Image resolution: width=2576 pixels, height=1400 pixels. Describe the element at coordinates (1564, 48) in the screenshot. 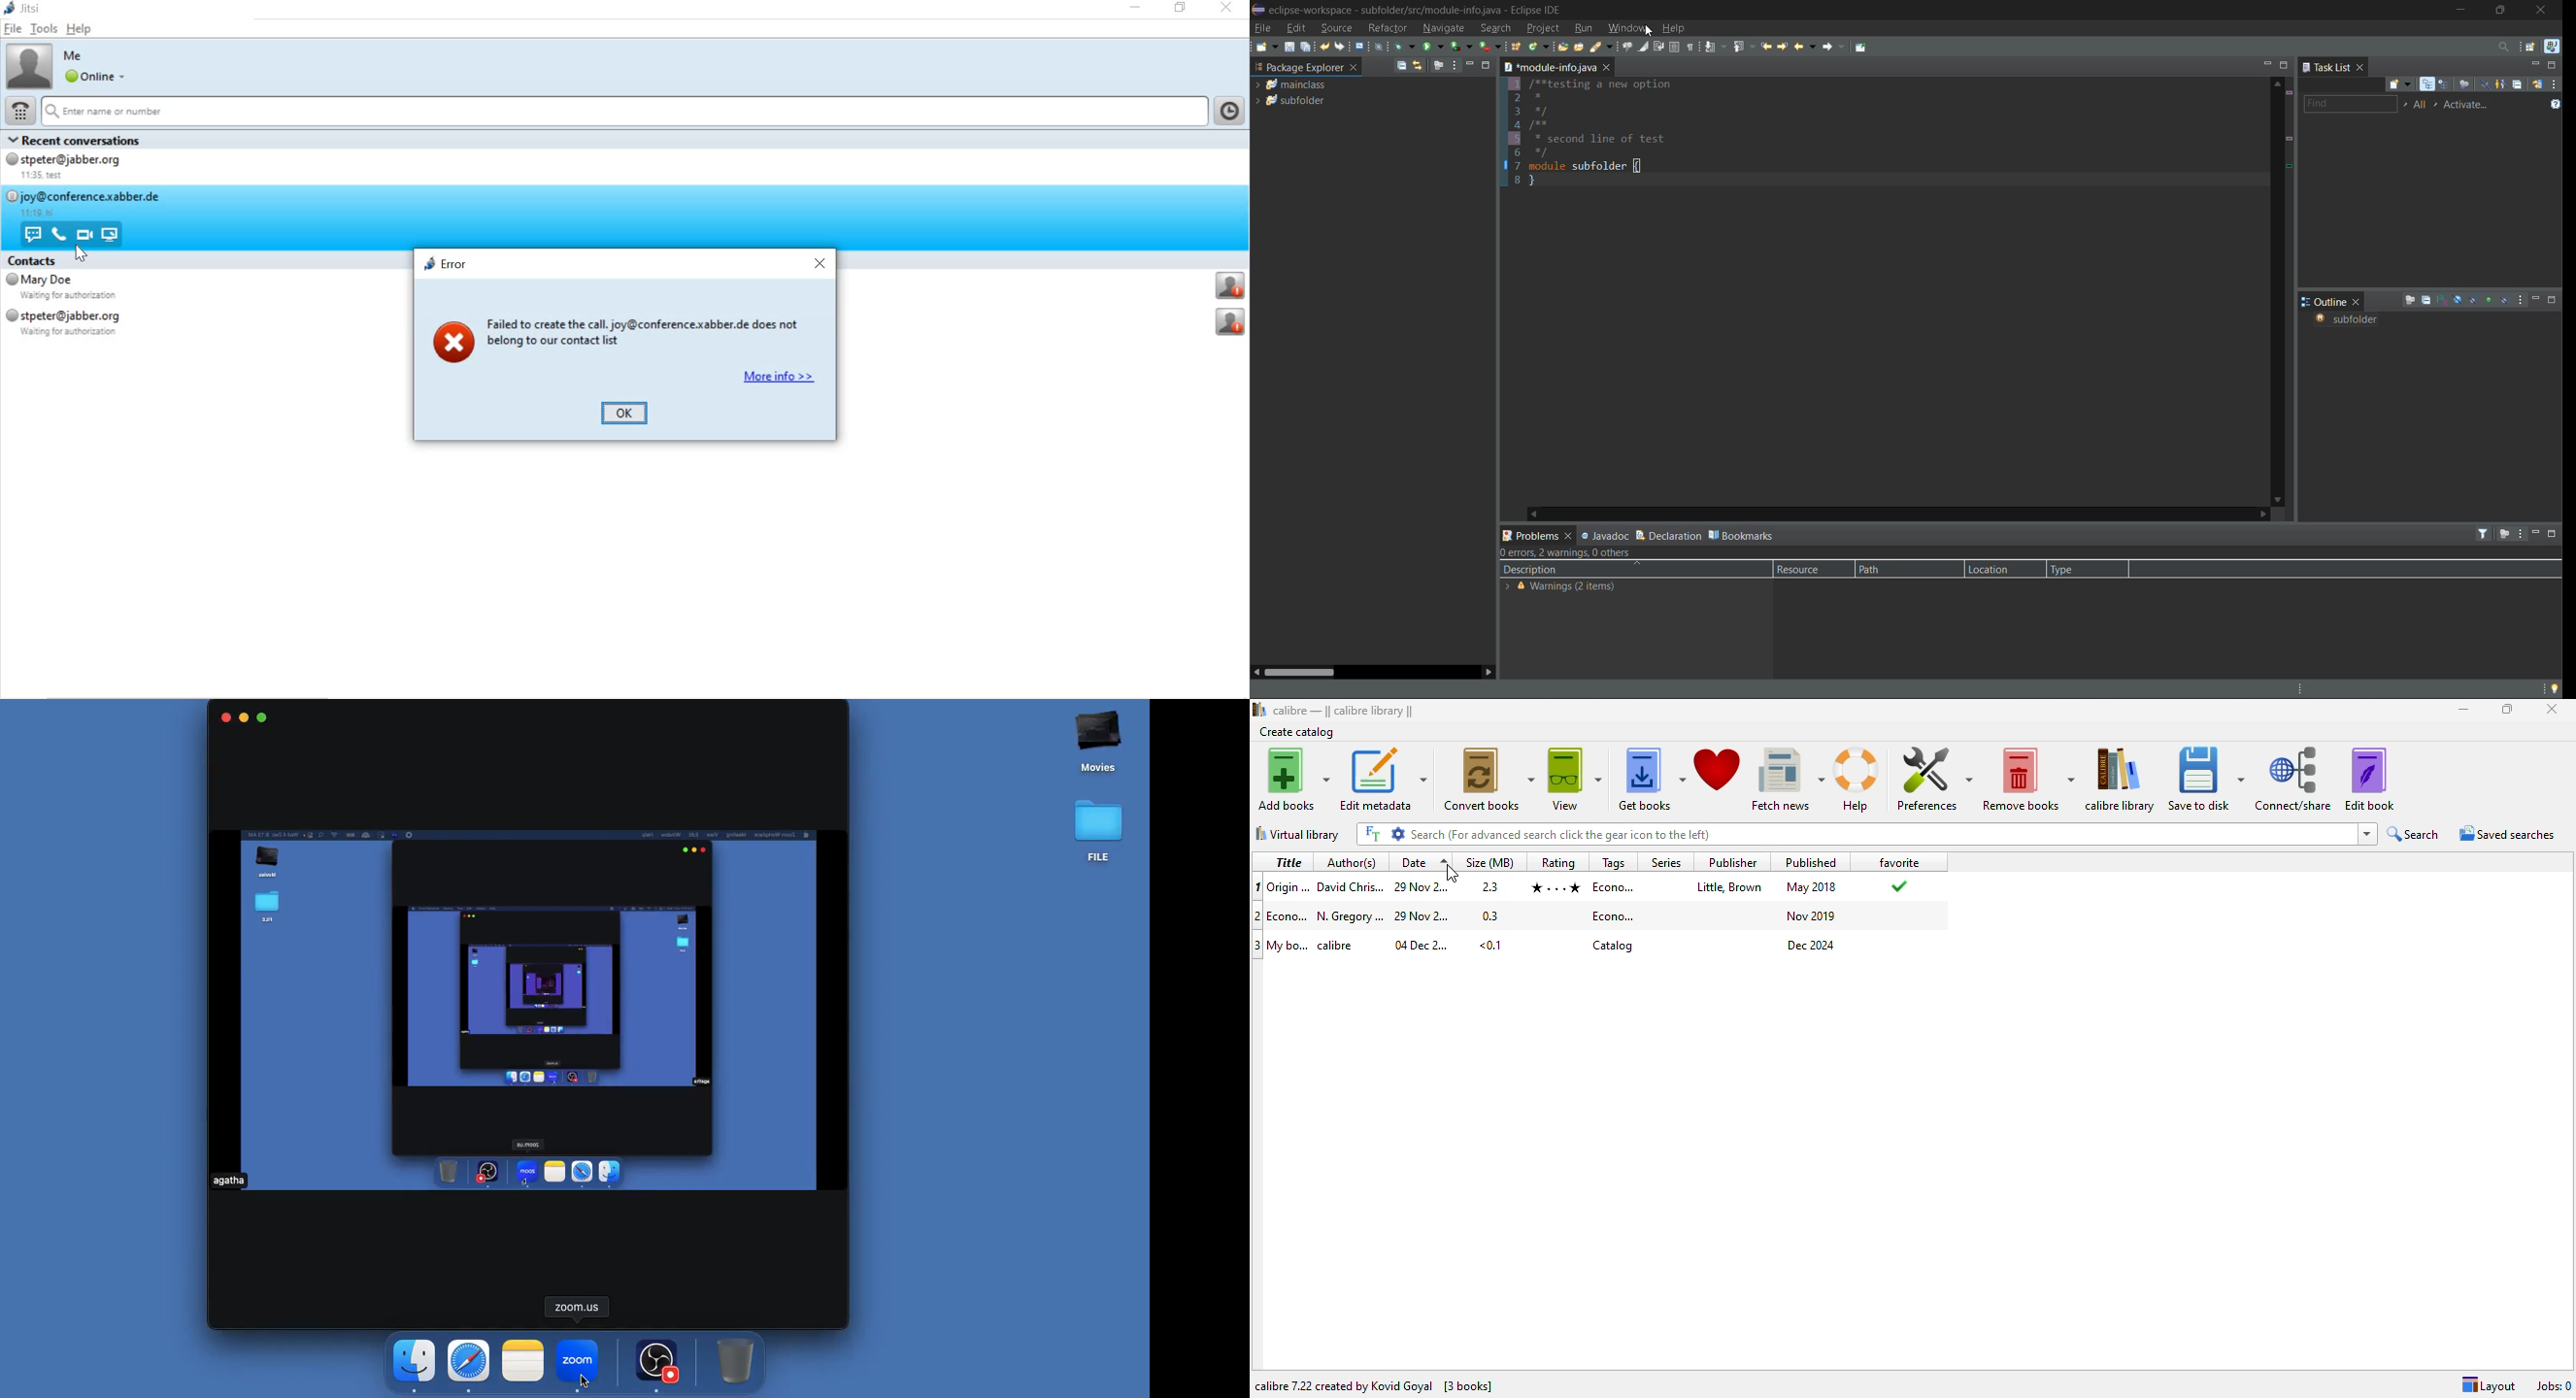

I see `open type` at that location.